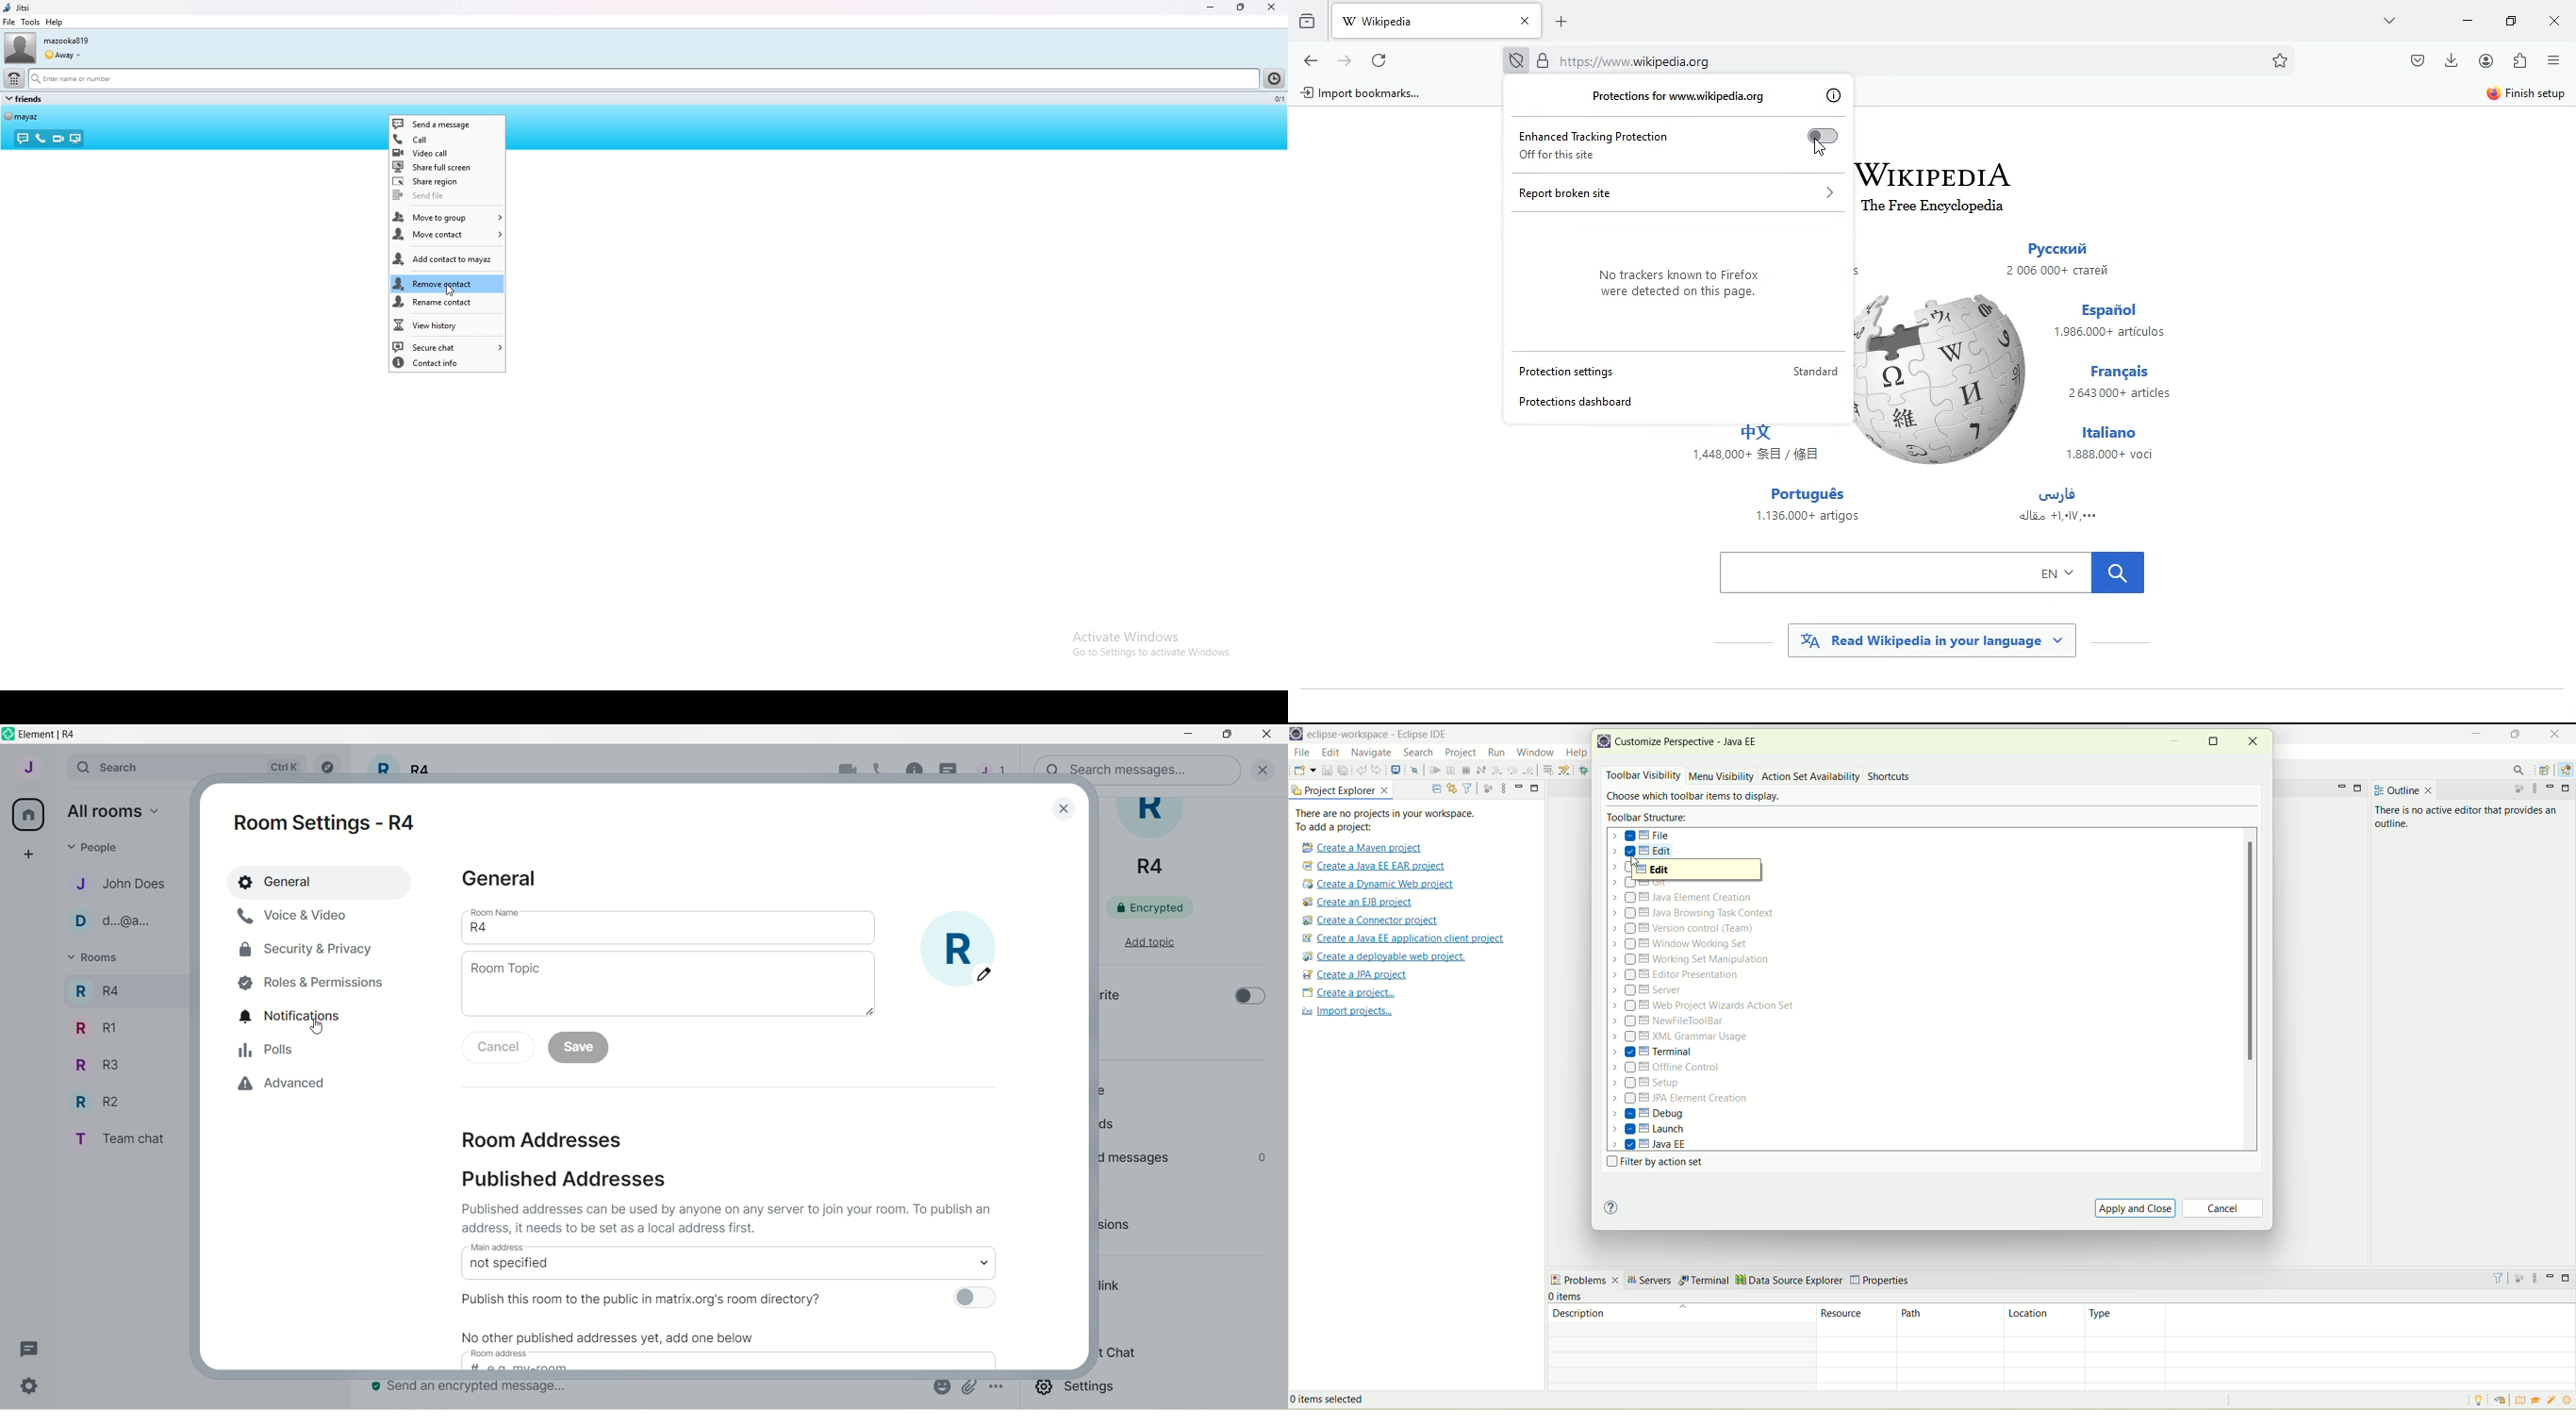  What do you see at coordinates (28, 853) in the screenshot?
I see `create a space` at bounding box center [28, 853].